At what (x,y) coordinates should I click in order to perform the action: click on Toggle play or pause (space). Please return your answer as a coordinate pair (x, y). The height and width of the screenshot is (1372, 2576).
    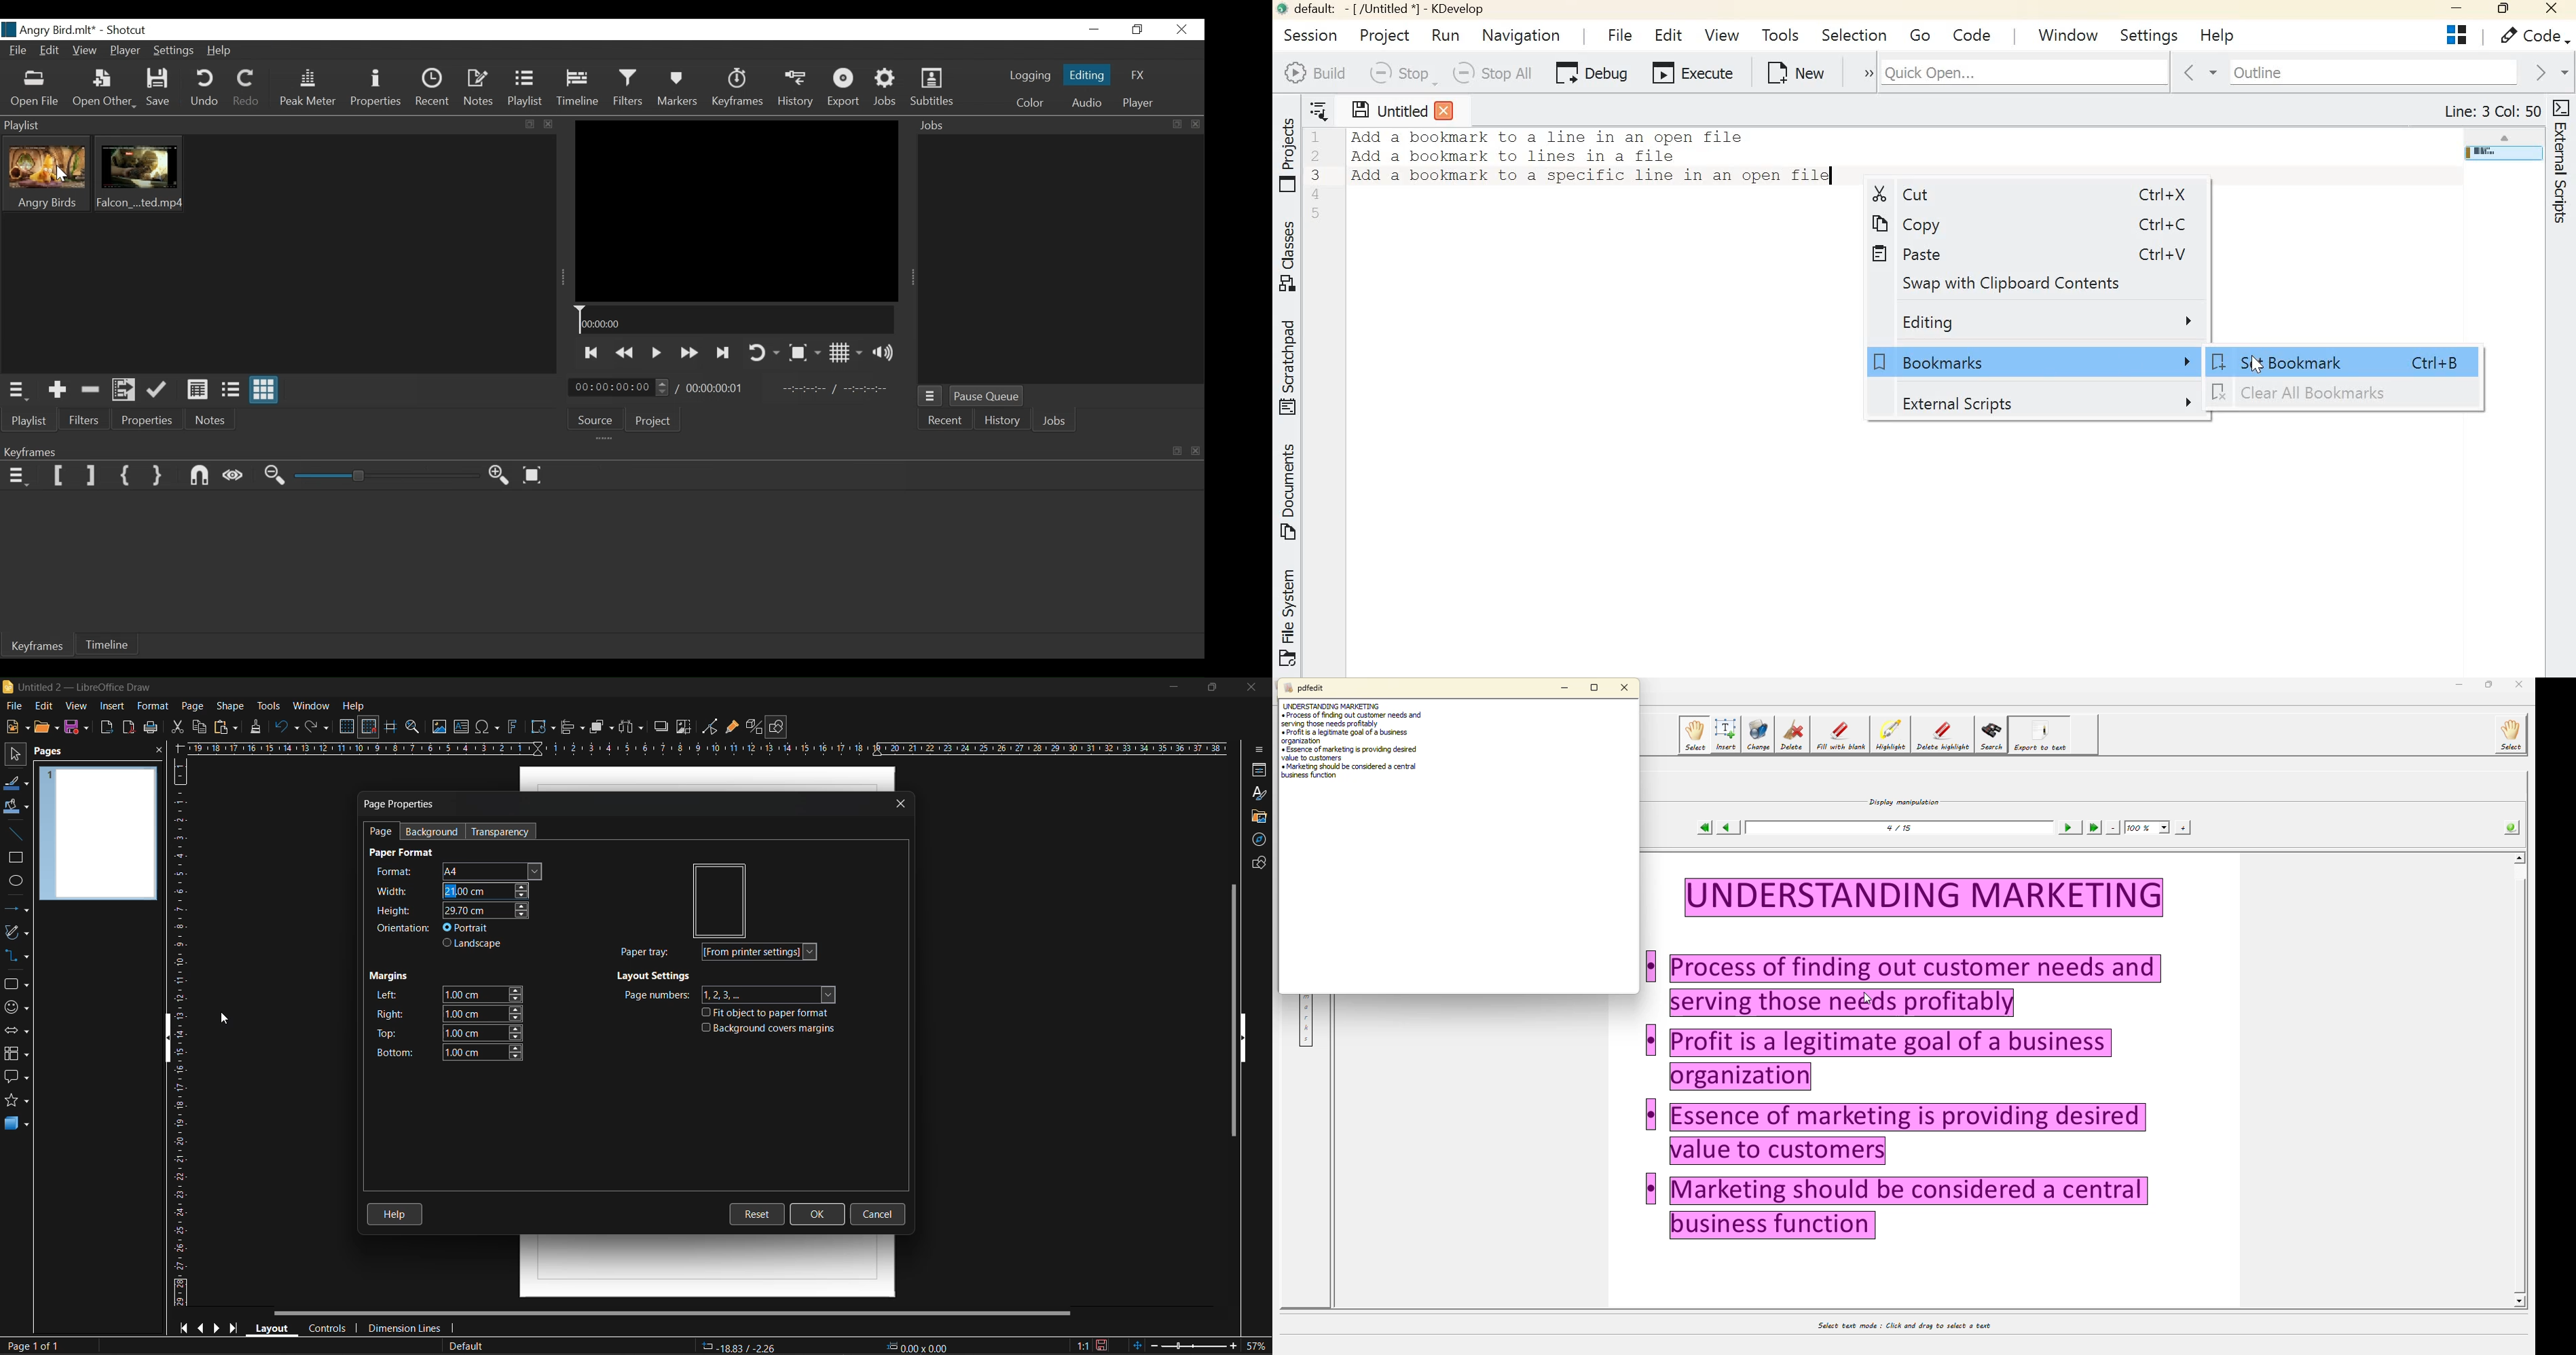
    Looking at the image, I should click on (656, 352).